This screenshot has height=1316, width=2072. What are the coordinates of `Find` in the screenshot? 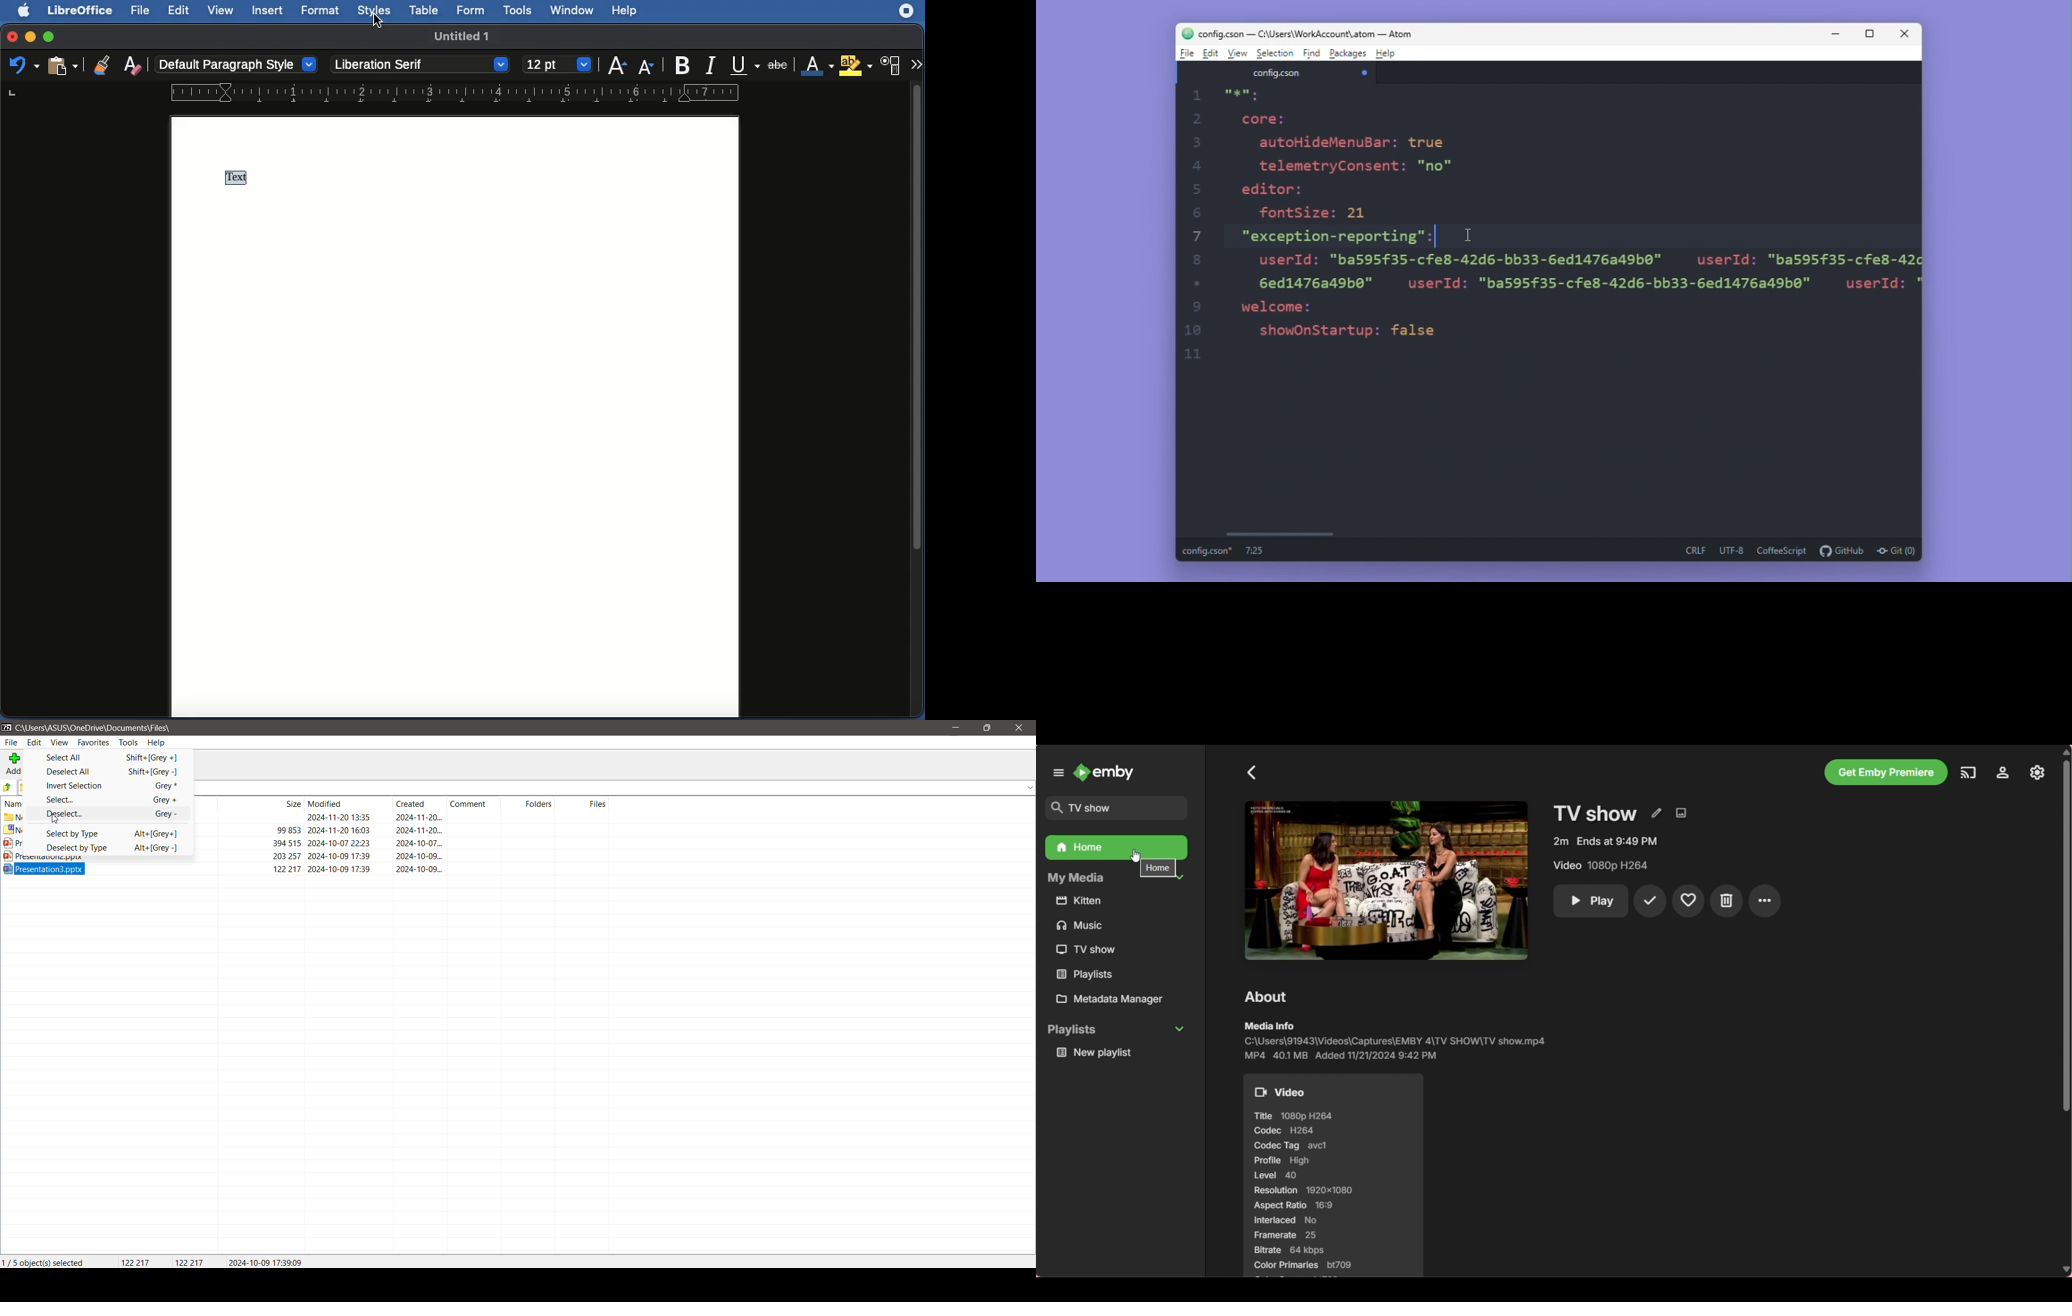 It's located at (1311, 53).